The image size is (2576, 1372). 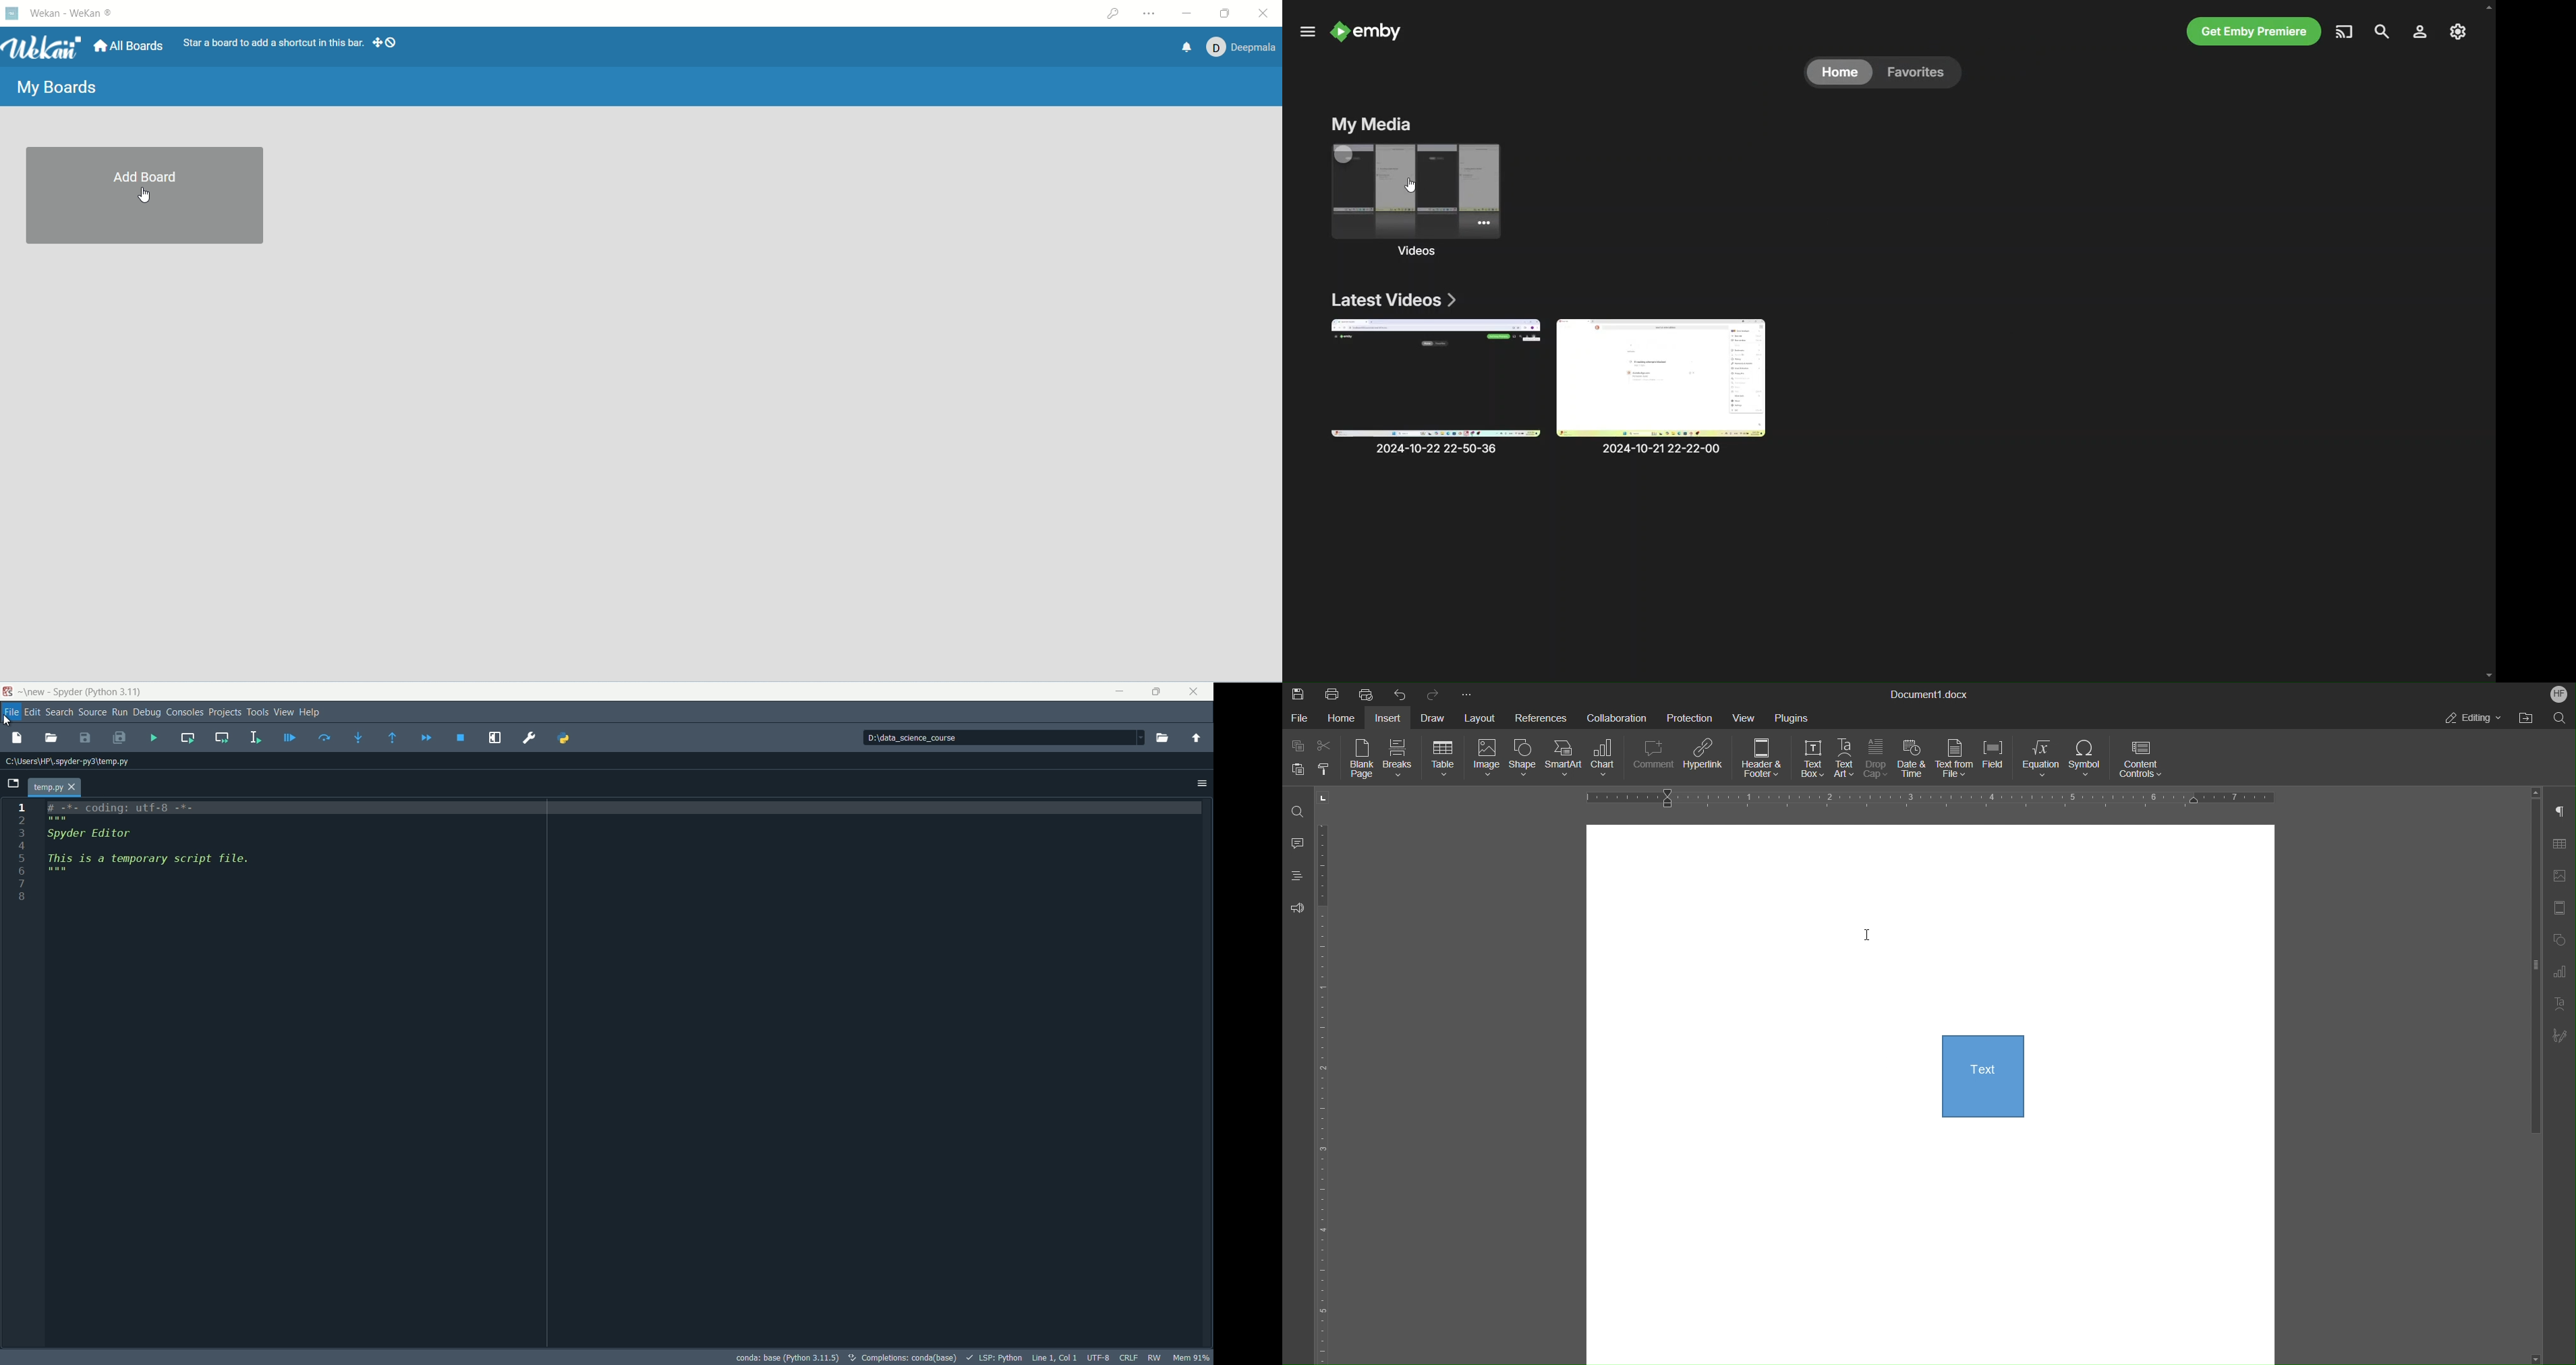 I want to click on View, so click(x=1747, y=717).